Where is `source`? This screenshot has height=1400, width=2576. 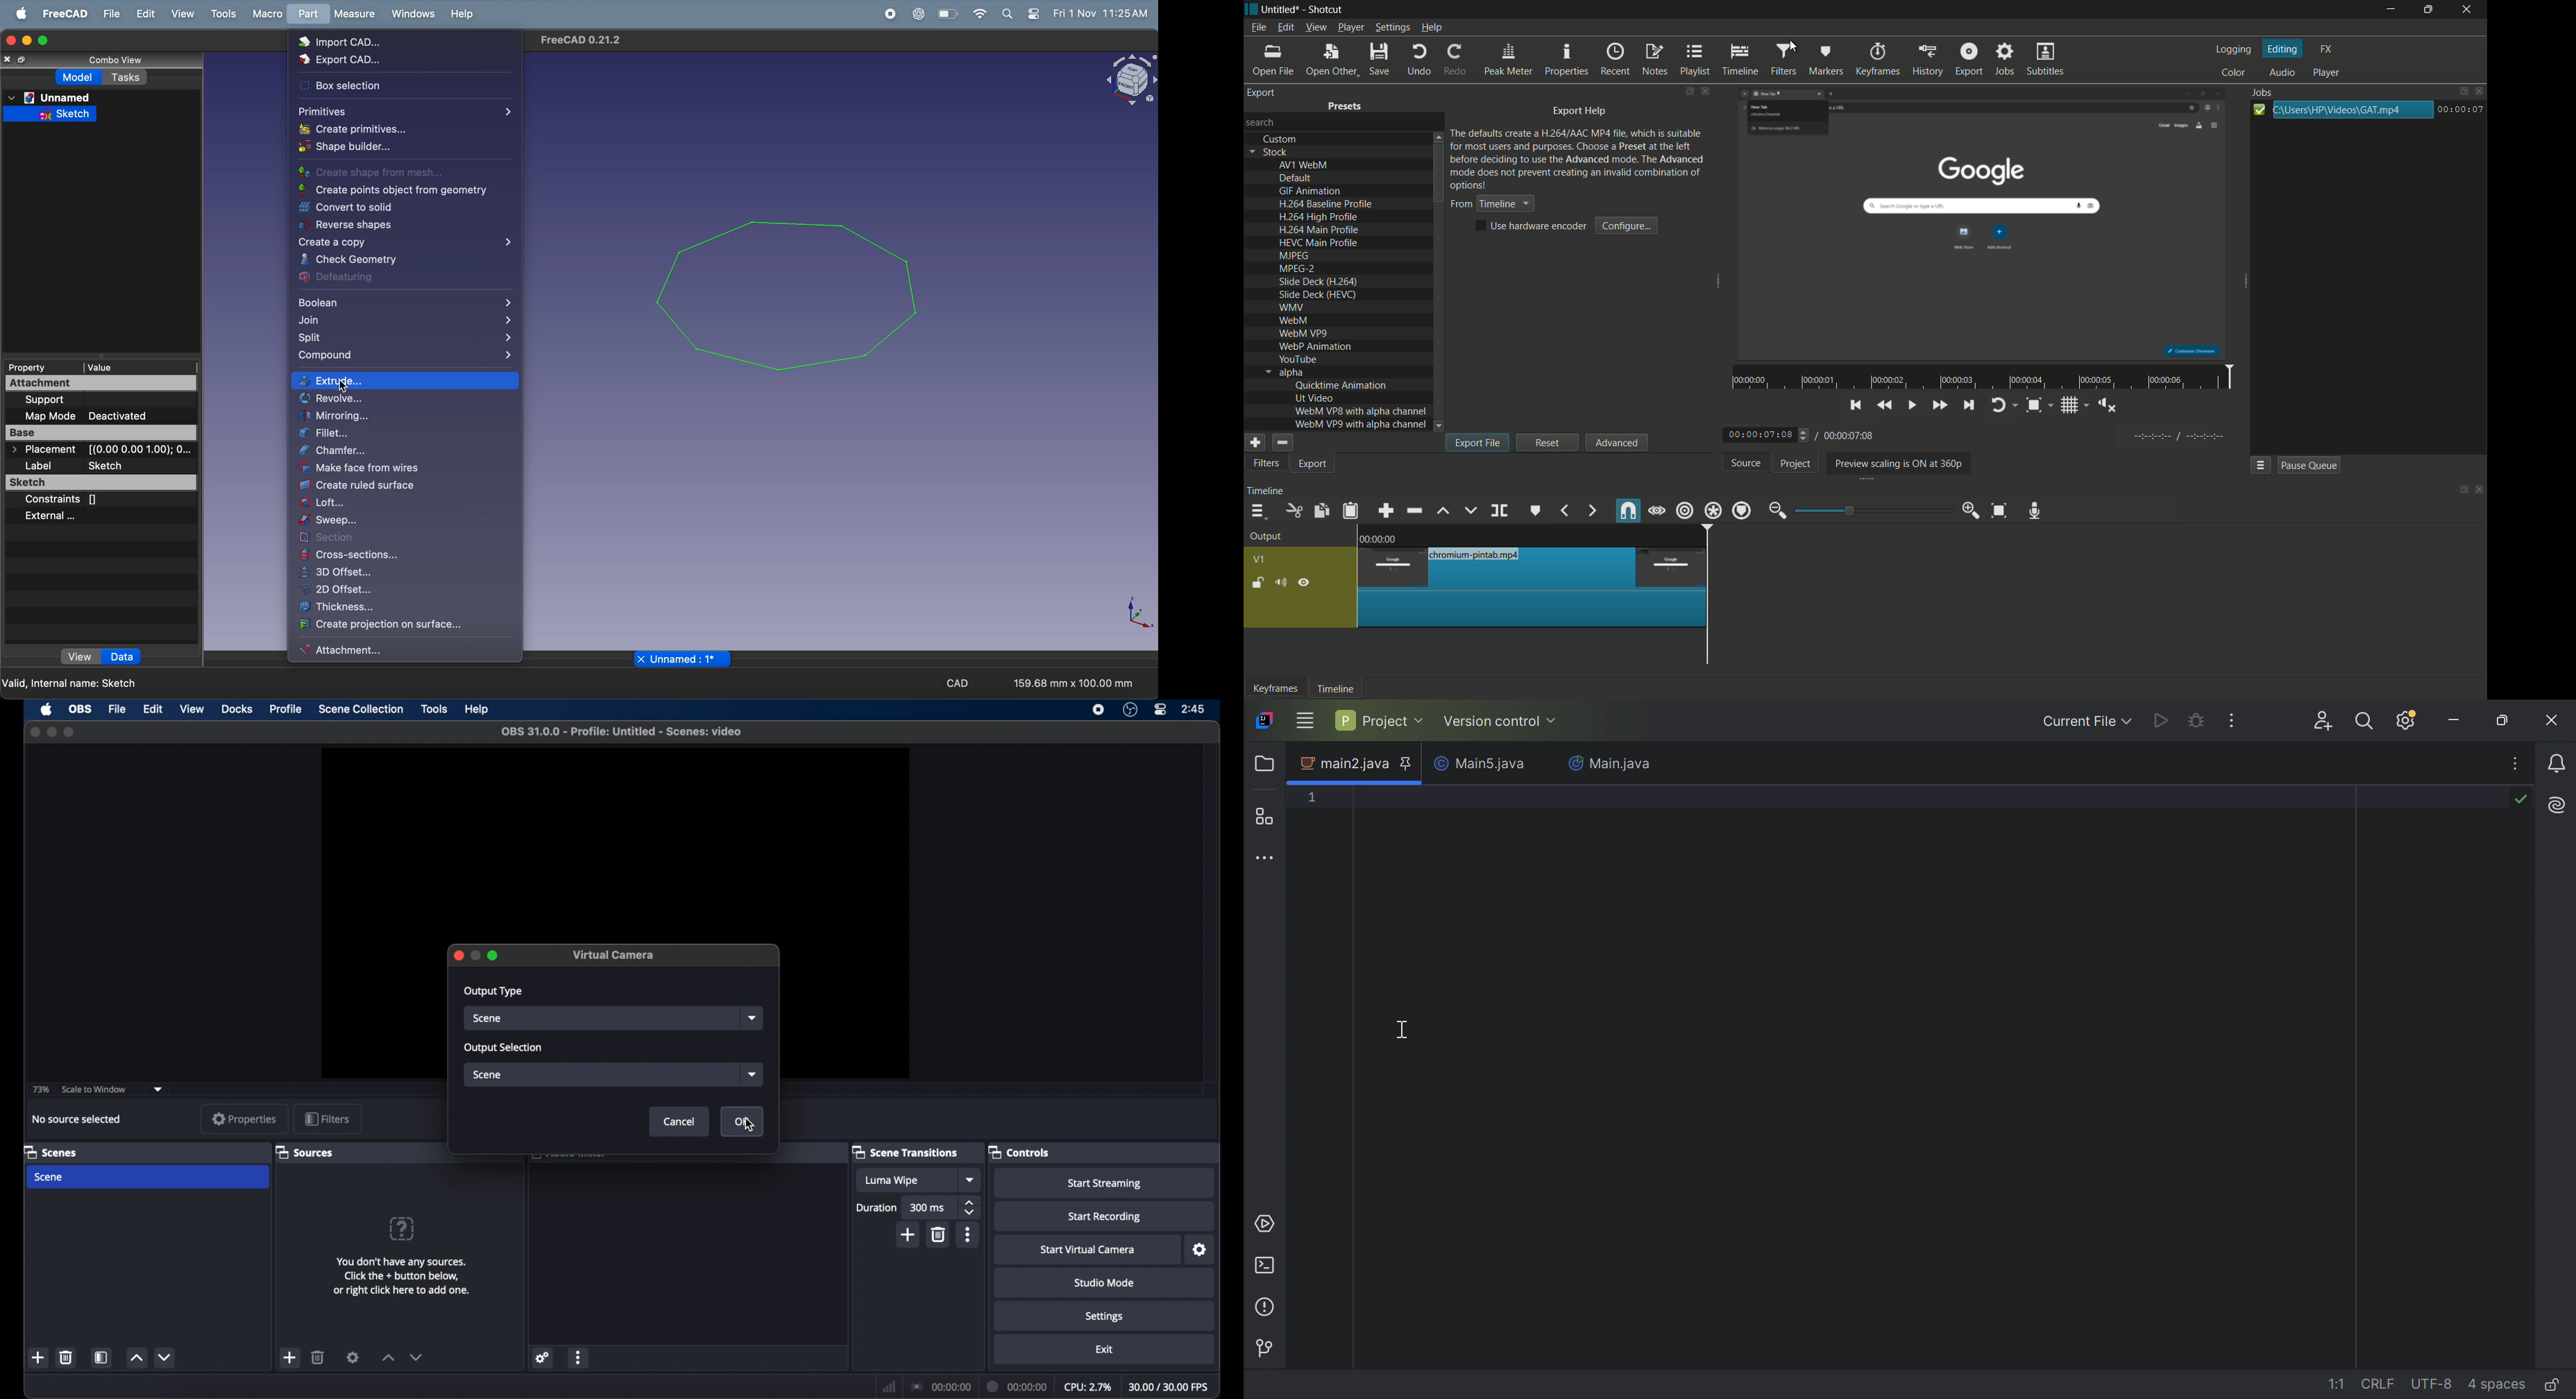
source is located at coordinates (601, 1018).